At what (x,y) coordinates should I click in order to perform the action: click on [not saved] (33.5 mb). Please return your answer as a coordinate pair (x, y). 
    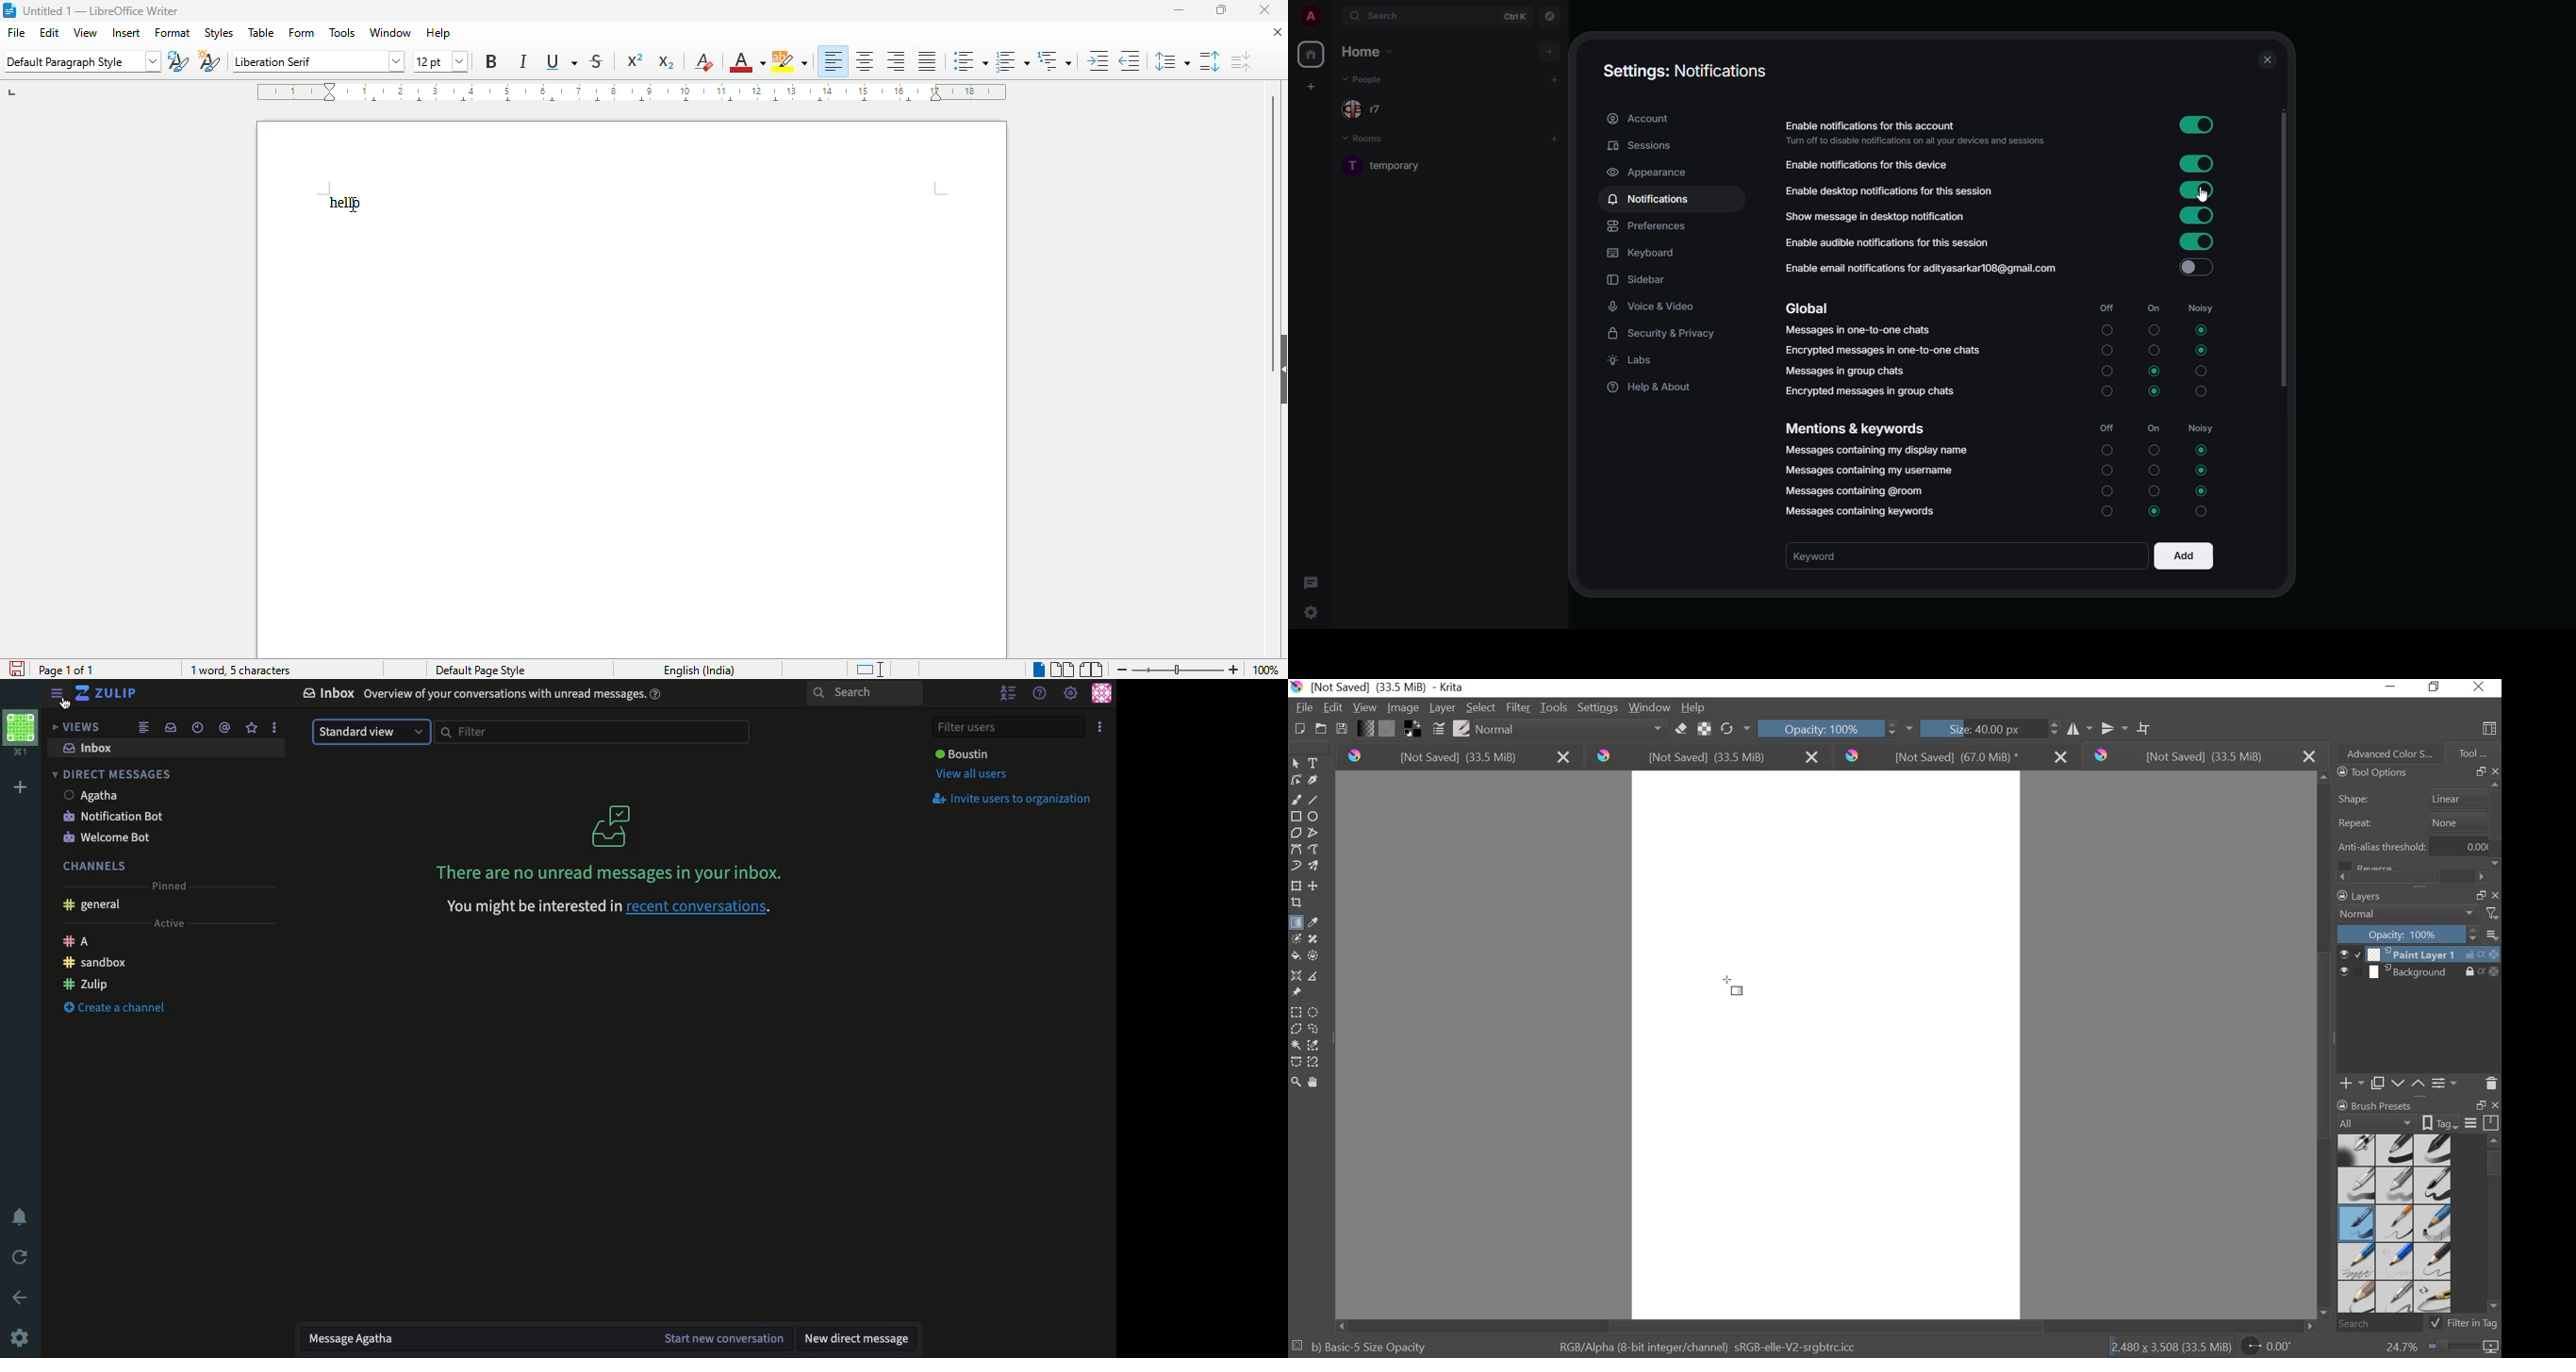
    Looking at the image, I should click on (1454, 758).